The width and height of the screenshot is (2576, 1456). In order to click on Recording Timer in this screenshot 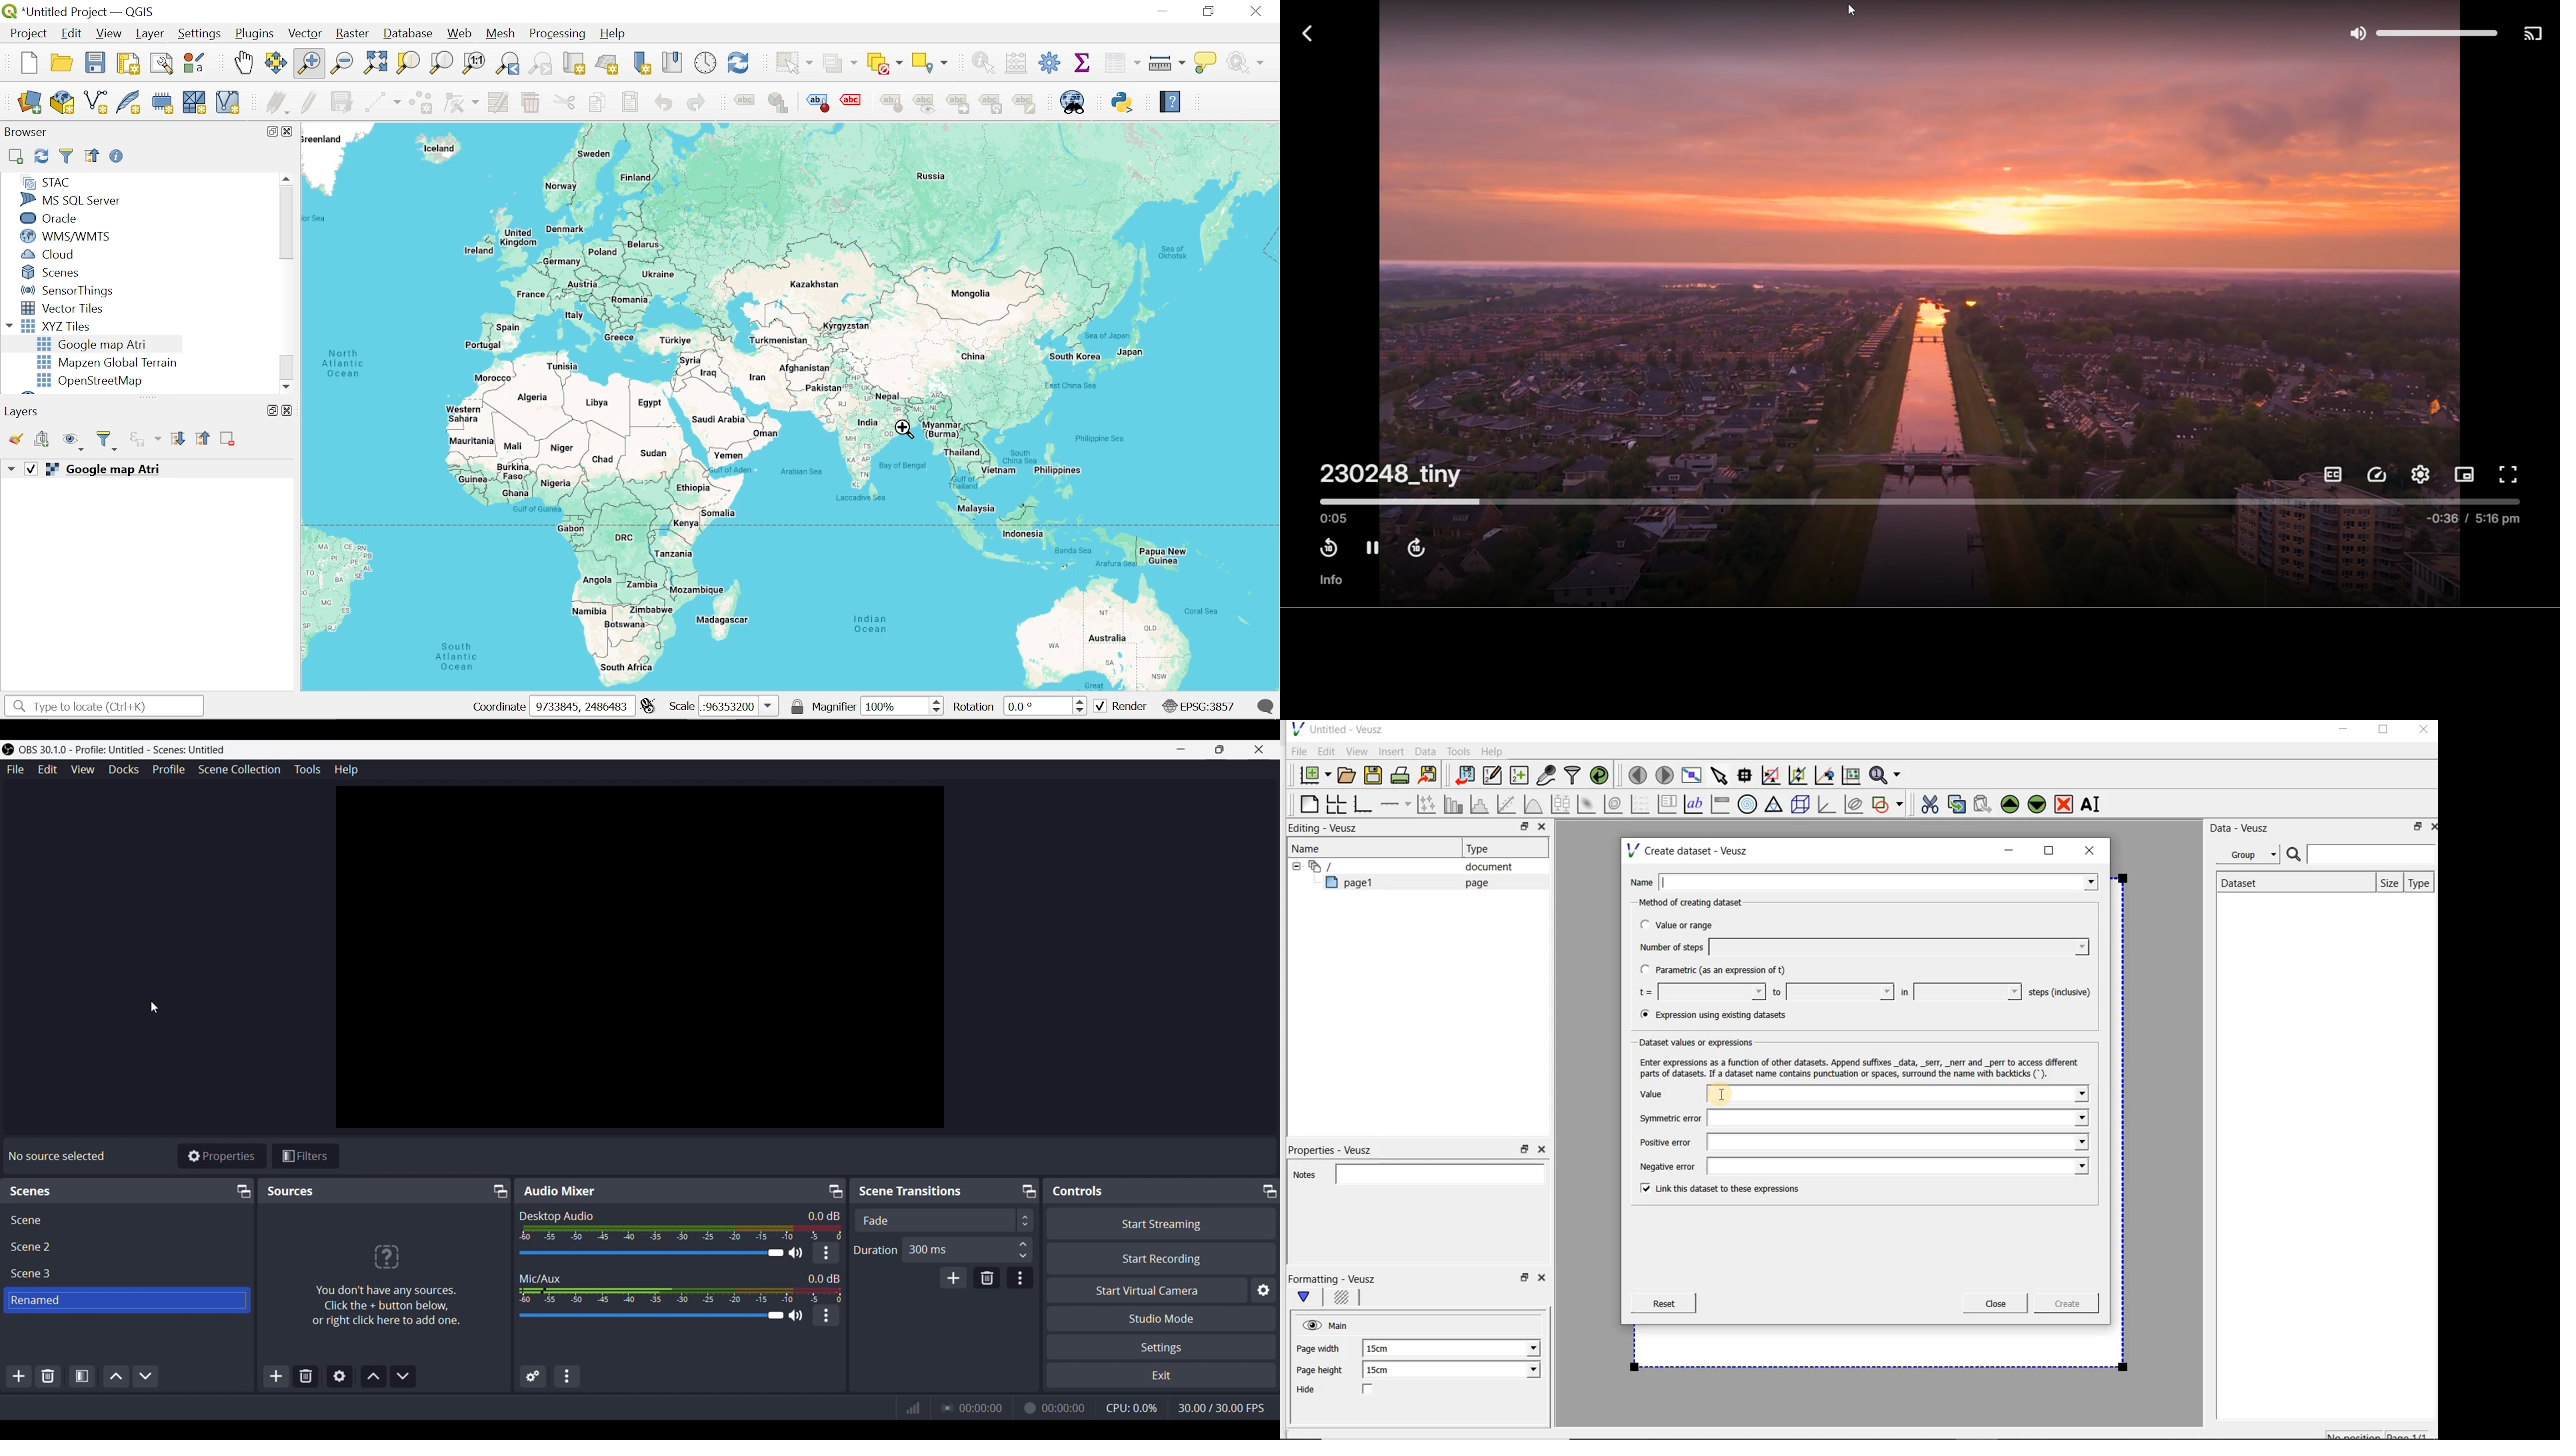, I will do `click(1065, 1407)`.